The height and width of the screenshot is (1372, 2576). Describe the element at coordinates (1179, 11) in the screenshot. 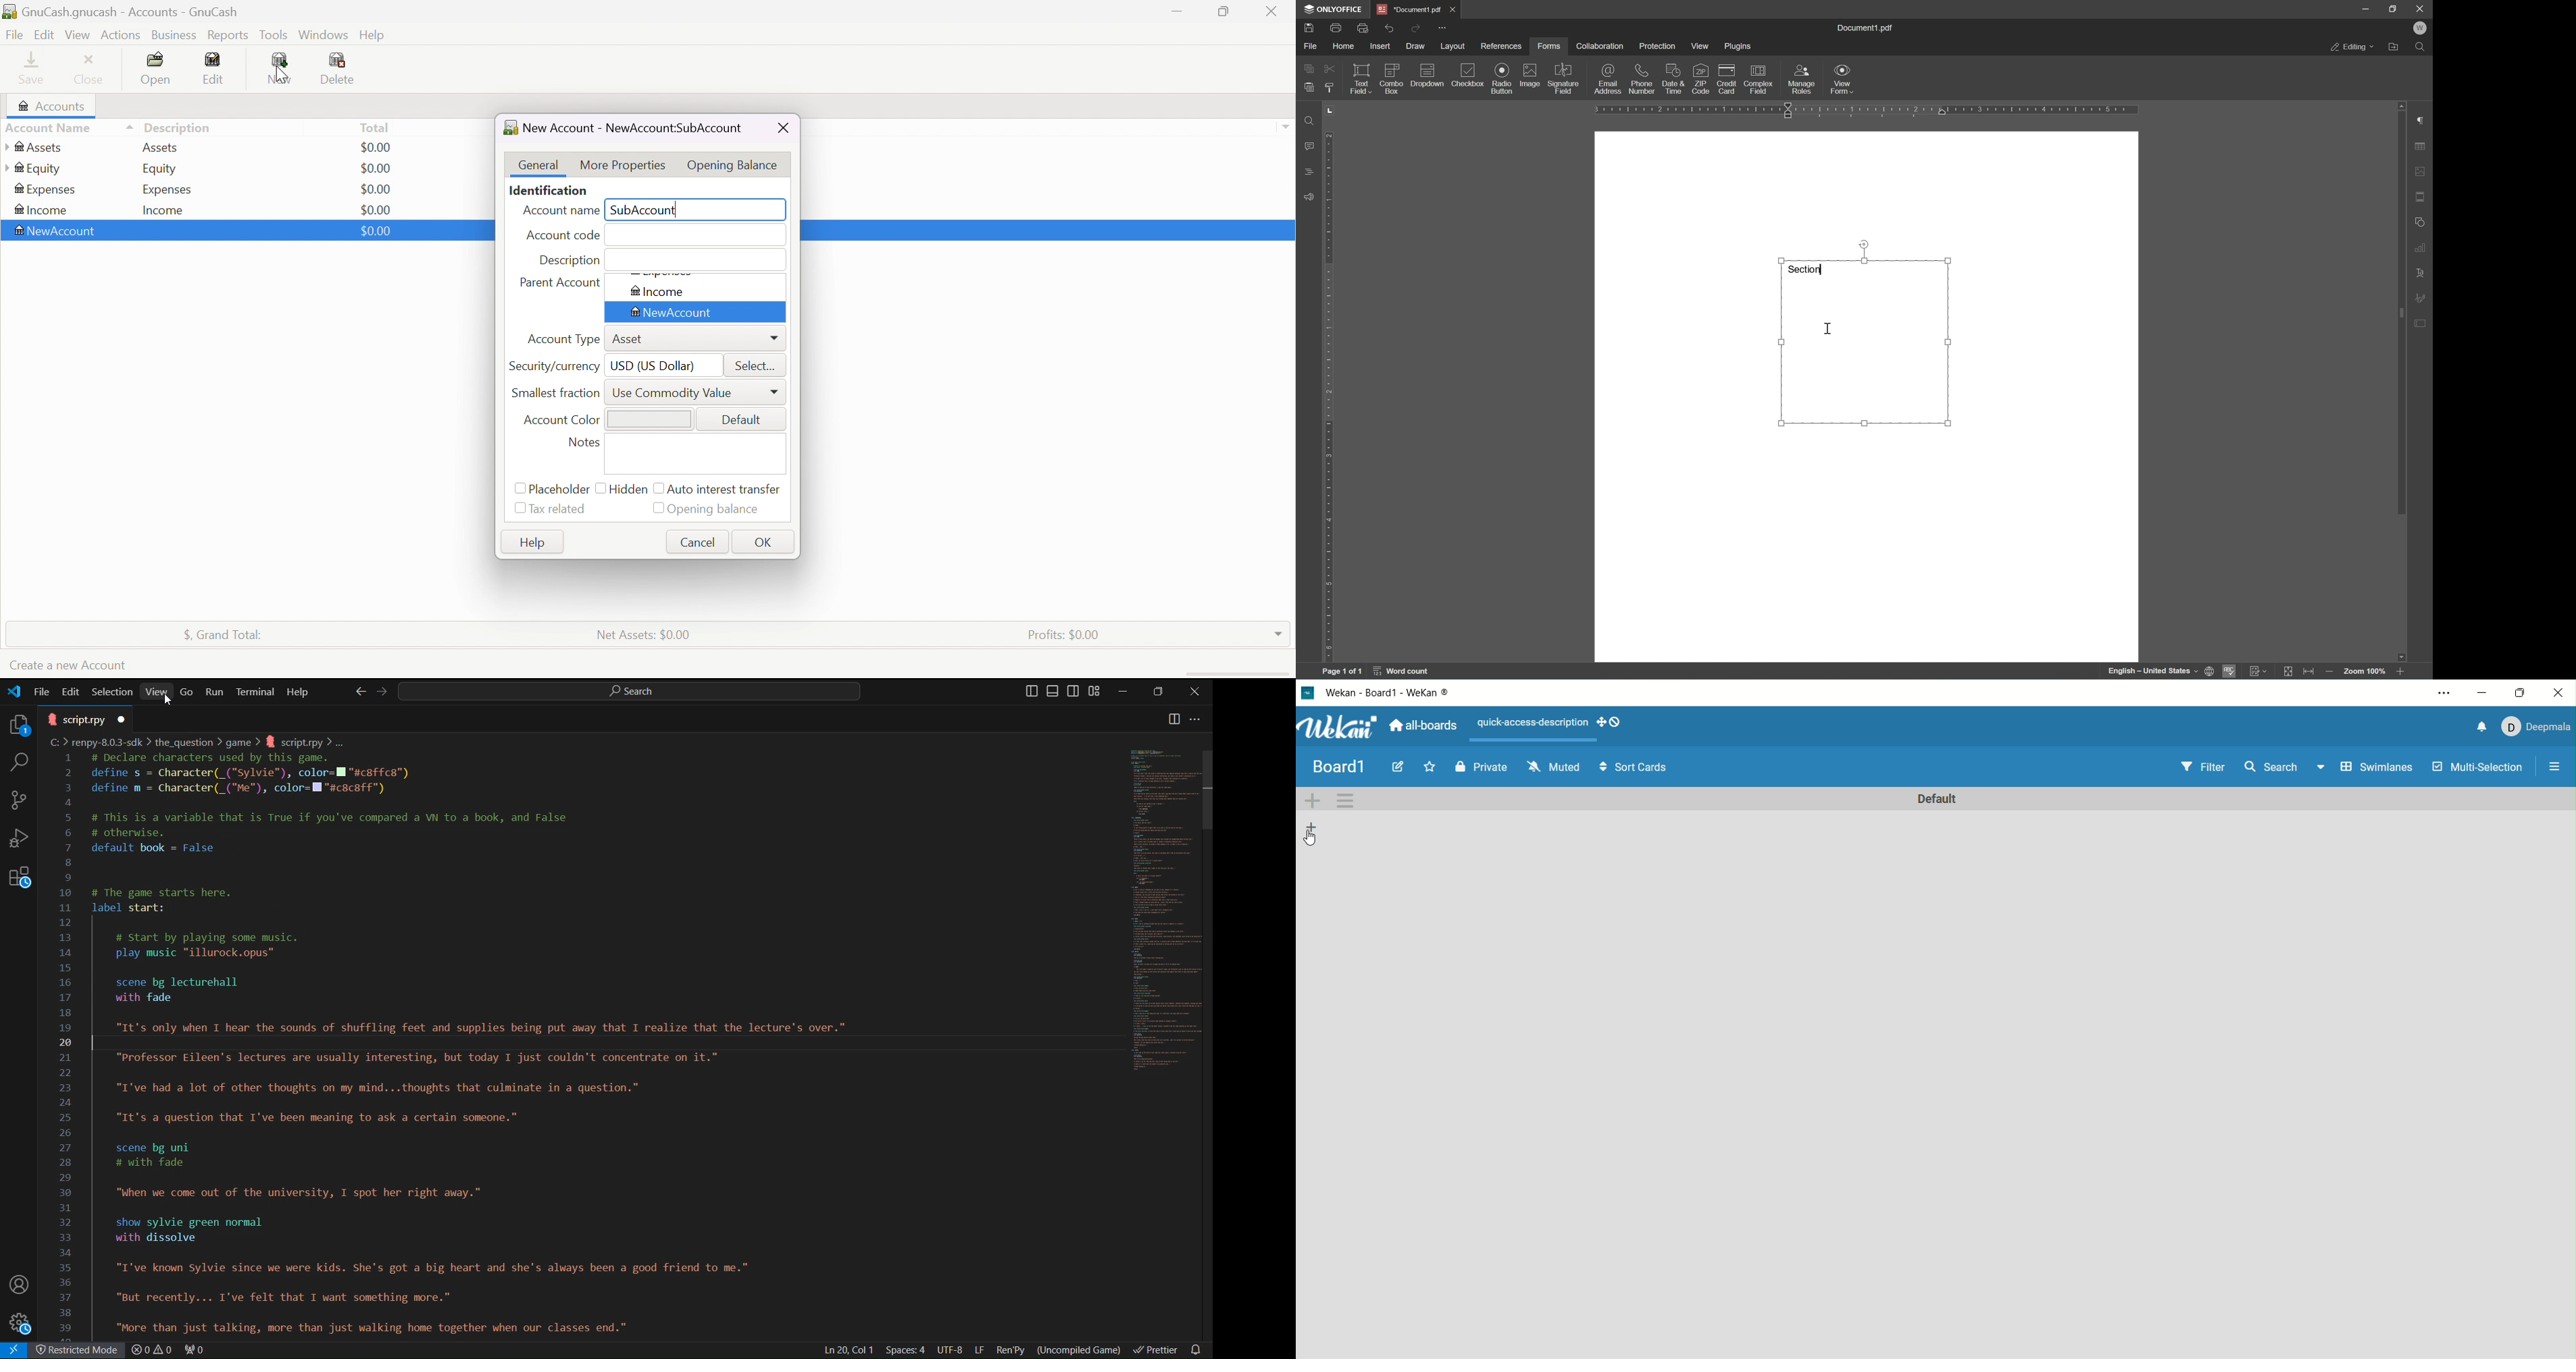

I see `Minimize` at that location.